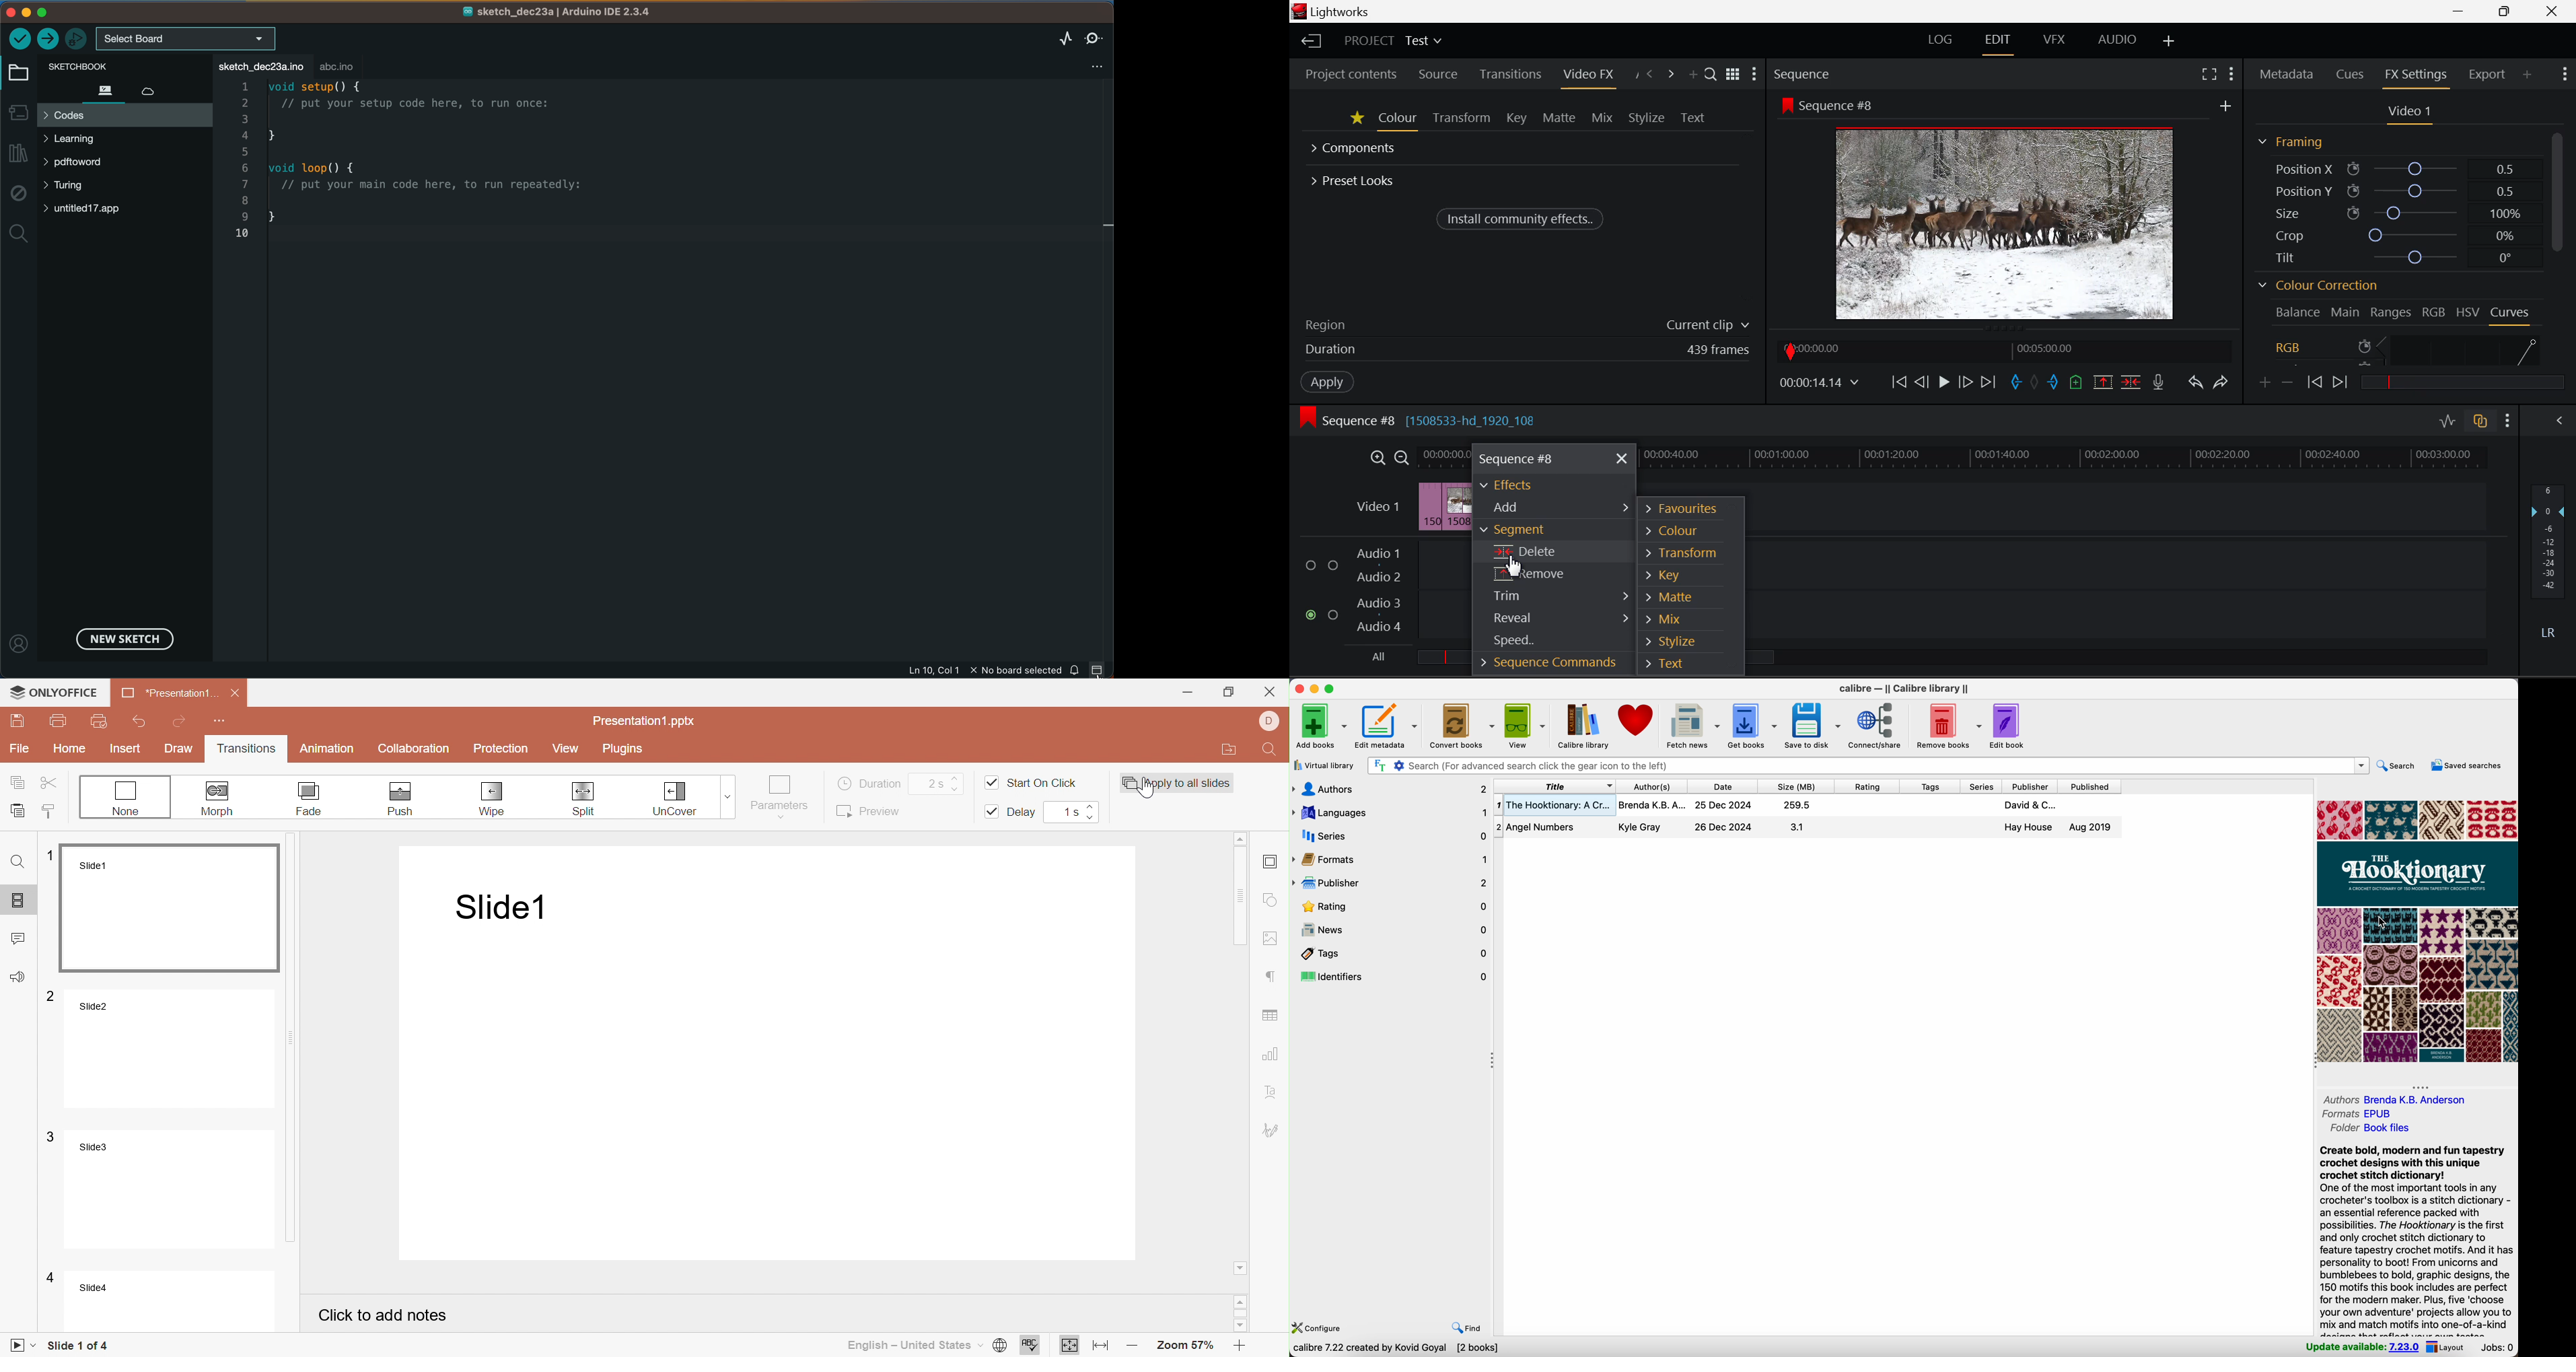  Describe the element at coordinates (187, 39) in the screenshot. I see `board selecter` at that location.